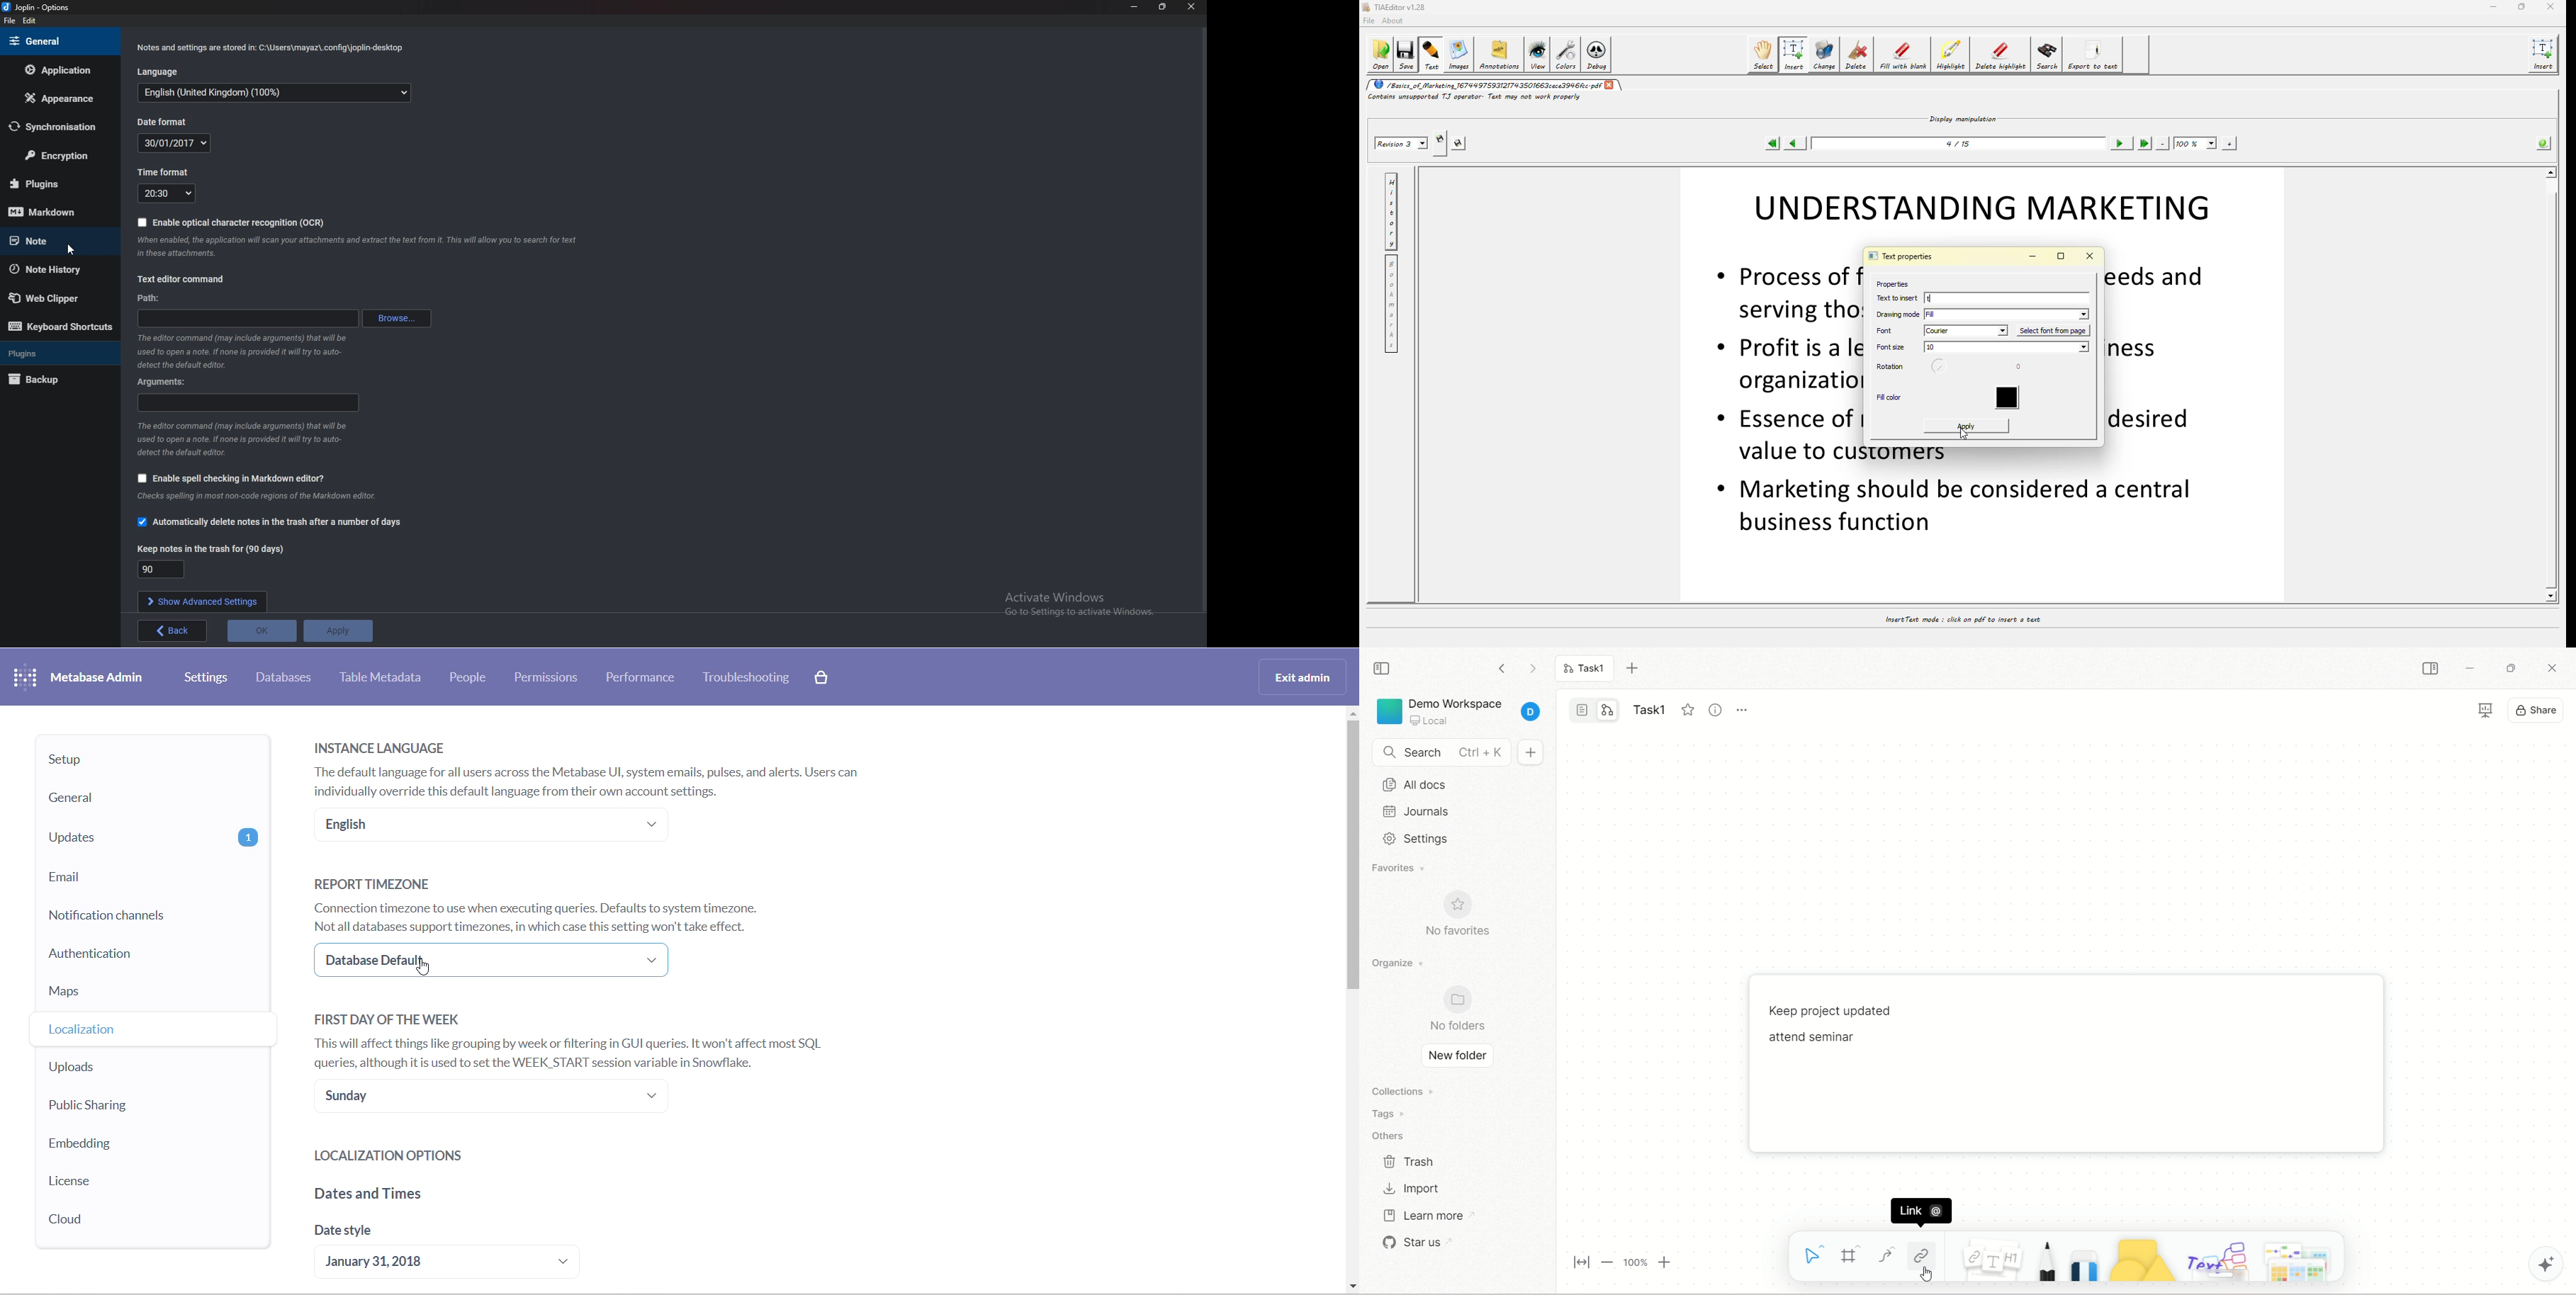  I want to click on Plugins, so click(56, 352).